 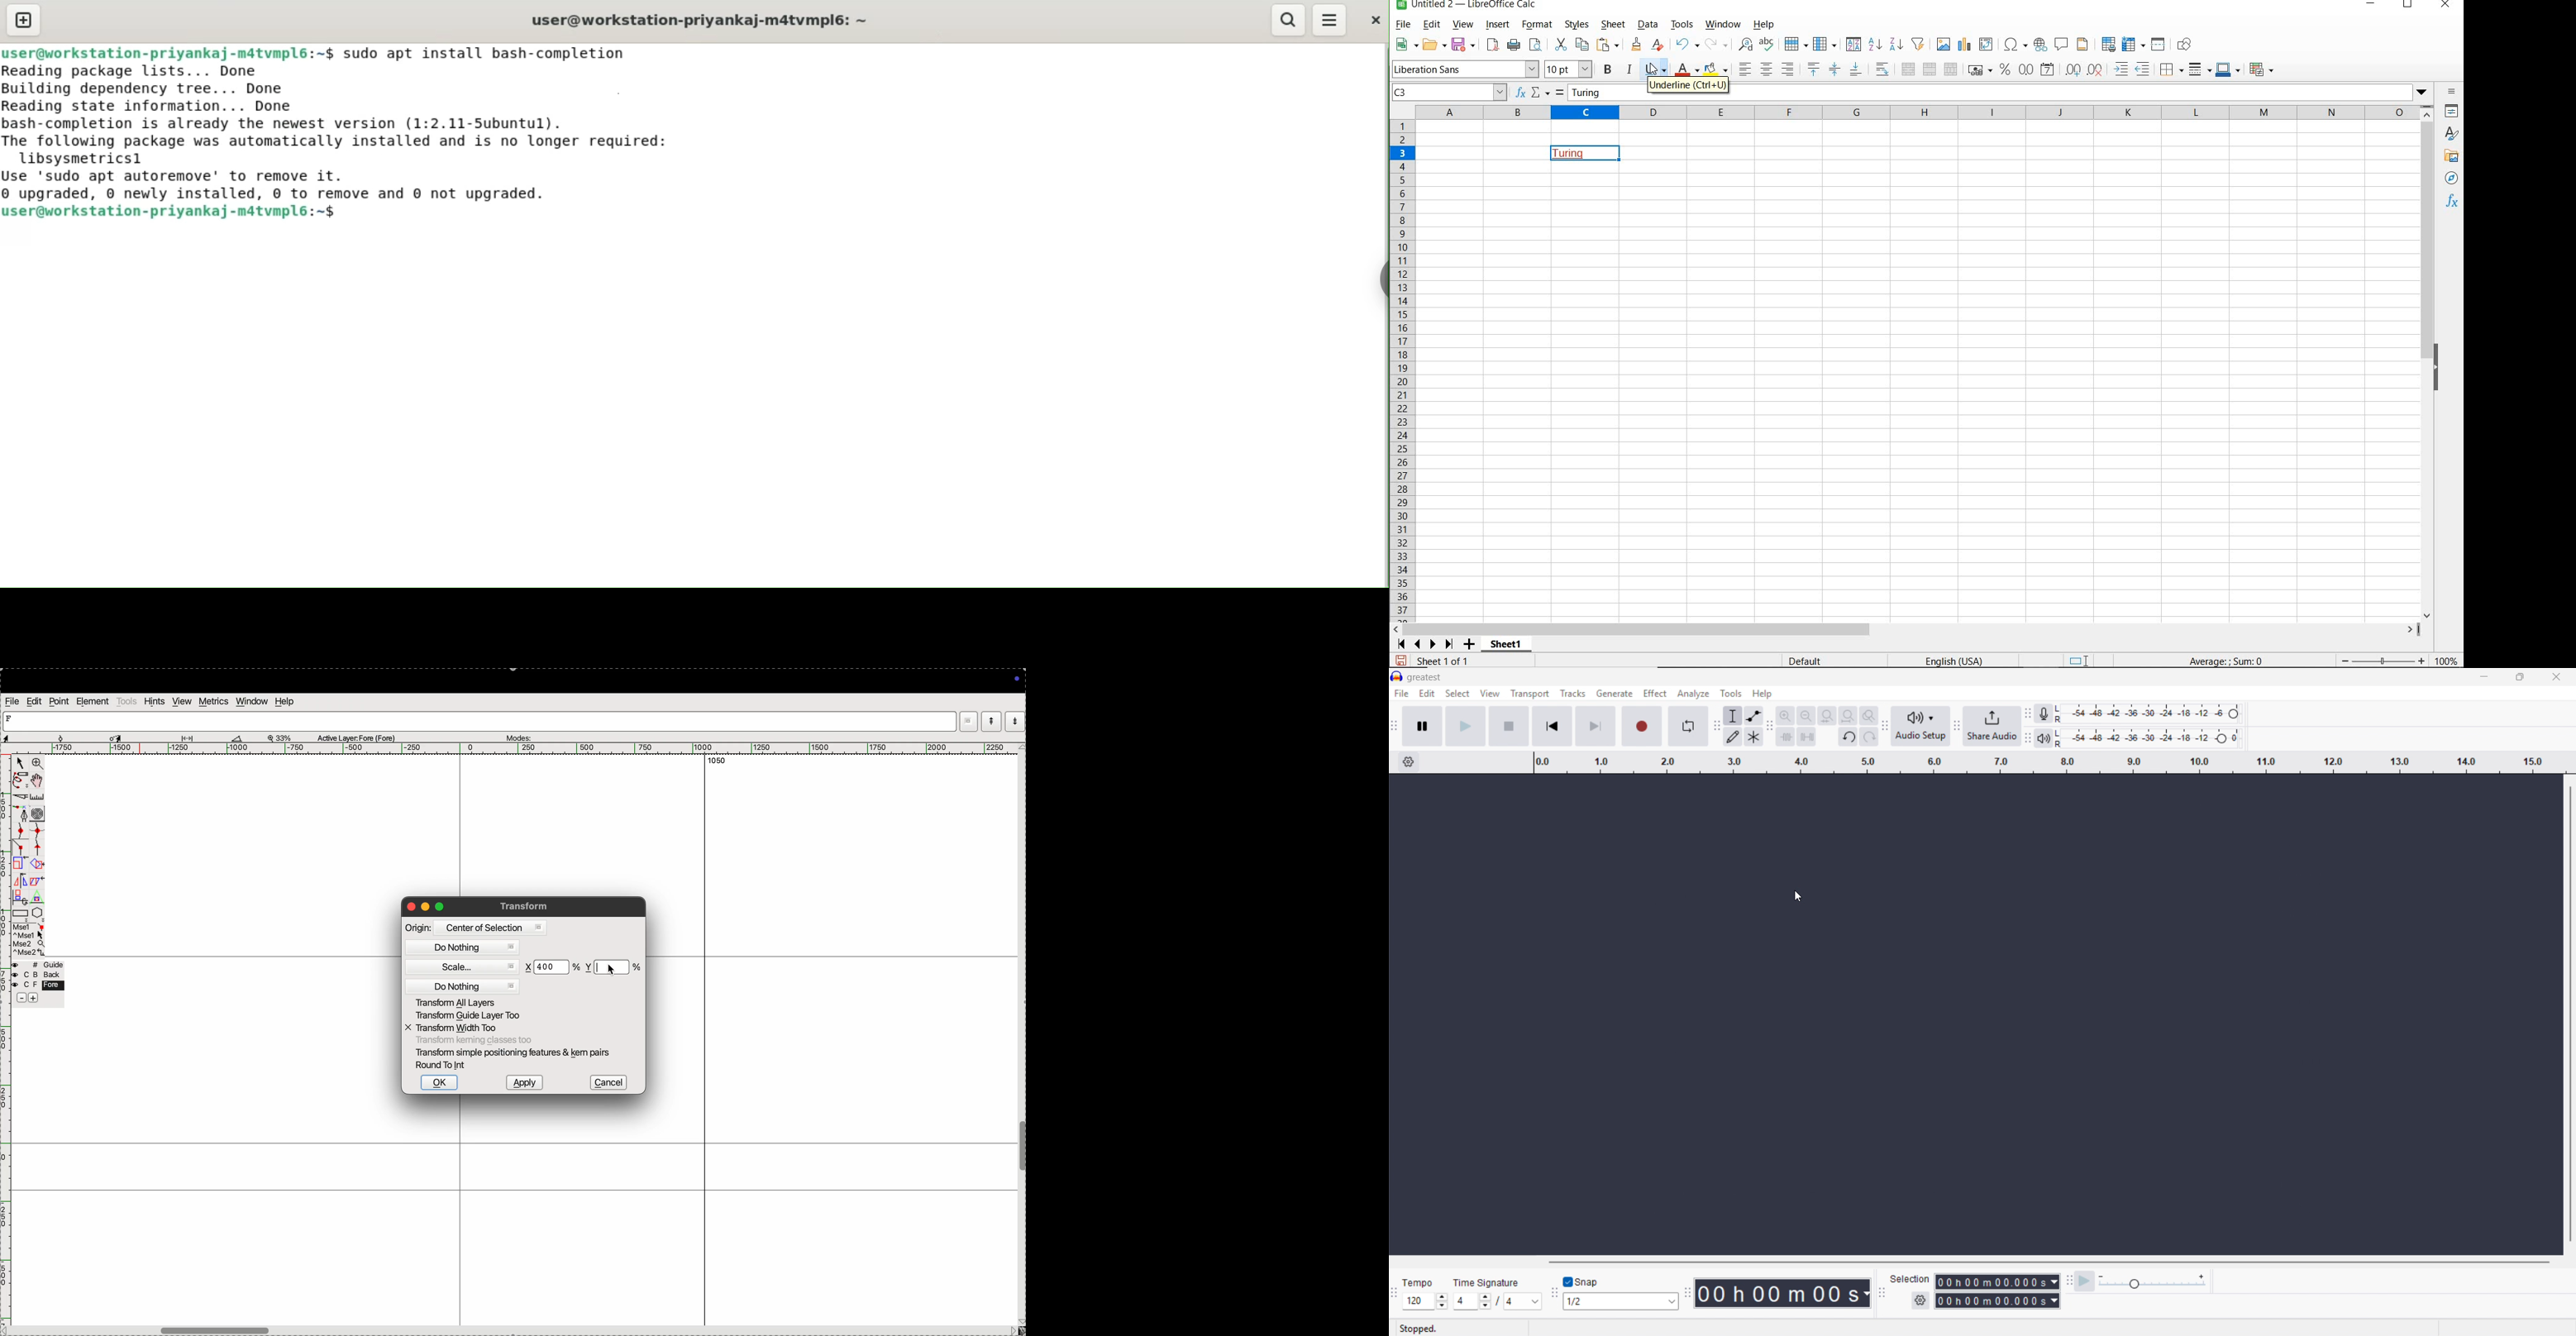 What do you see at coordinates (1825, 45) in the screenshot?
I see `COLUMN` at bounding box center [1825, 45].